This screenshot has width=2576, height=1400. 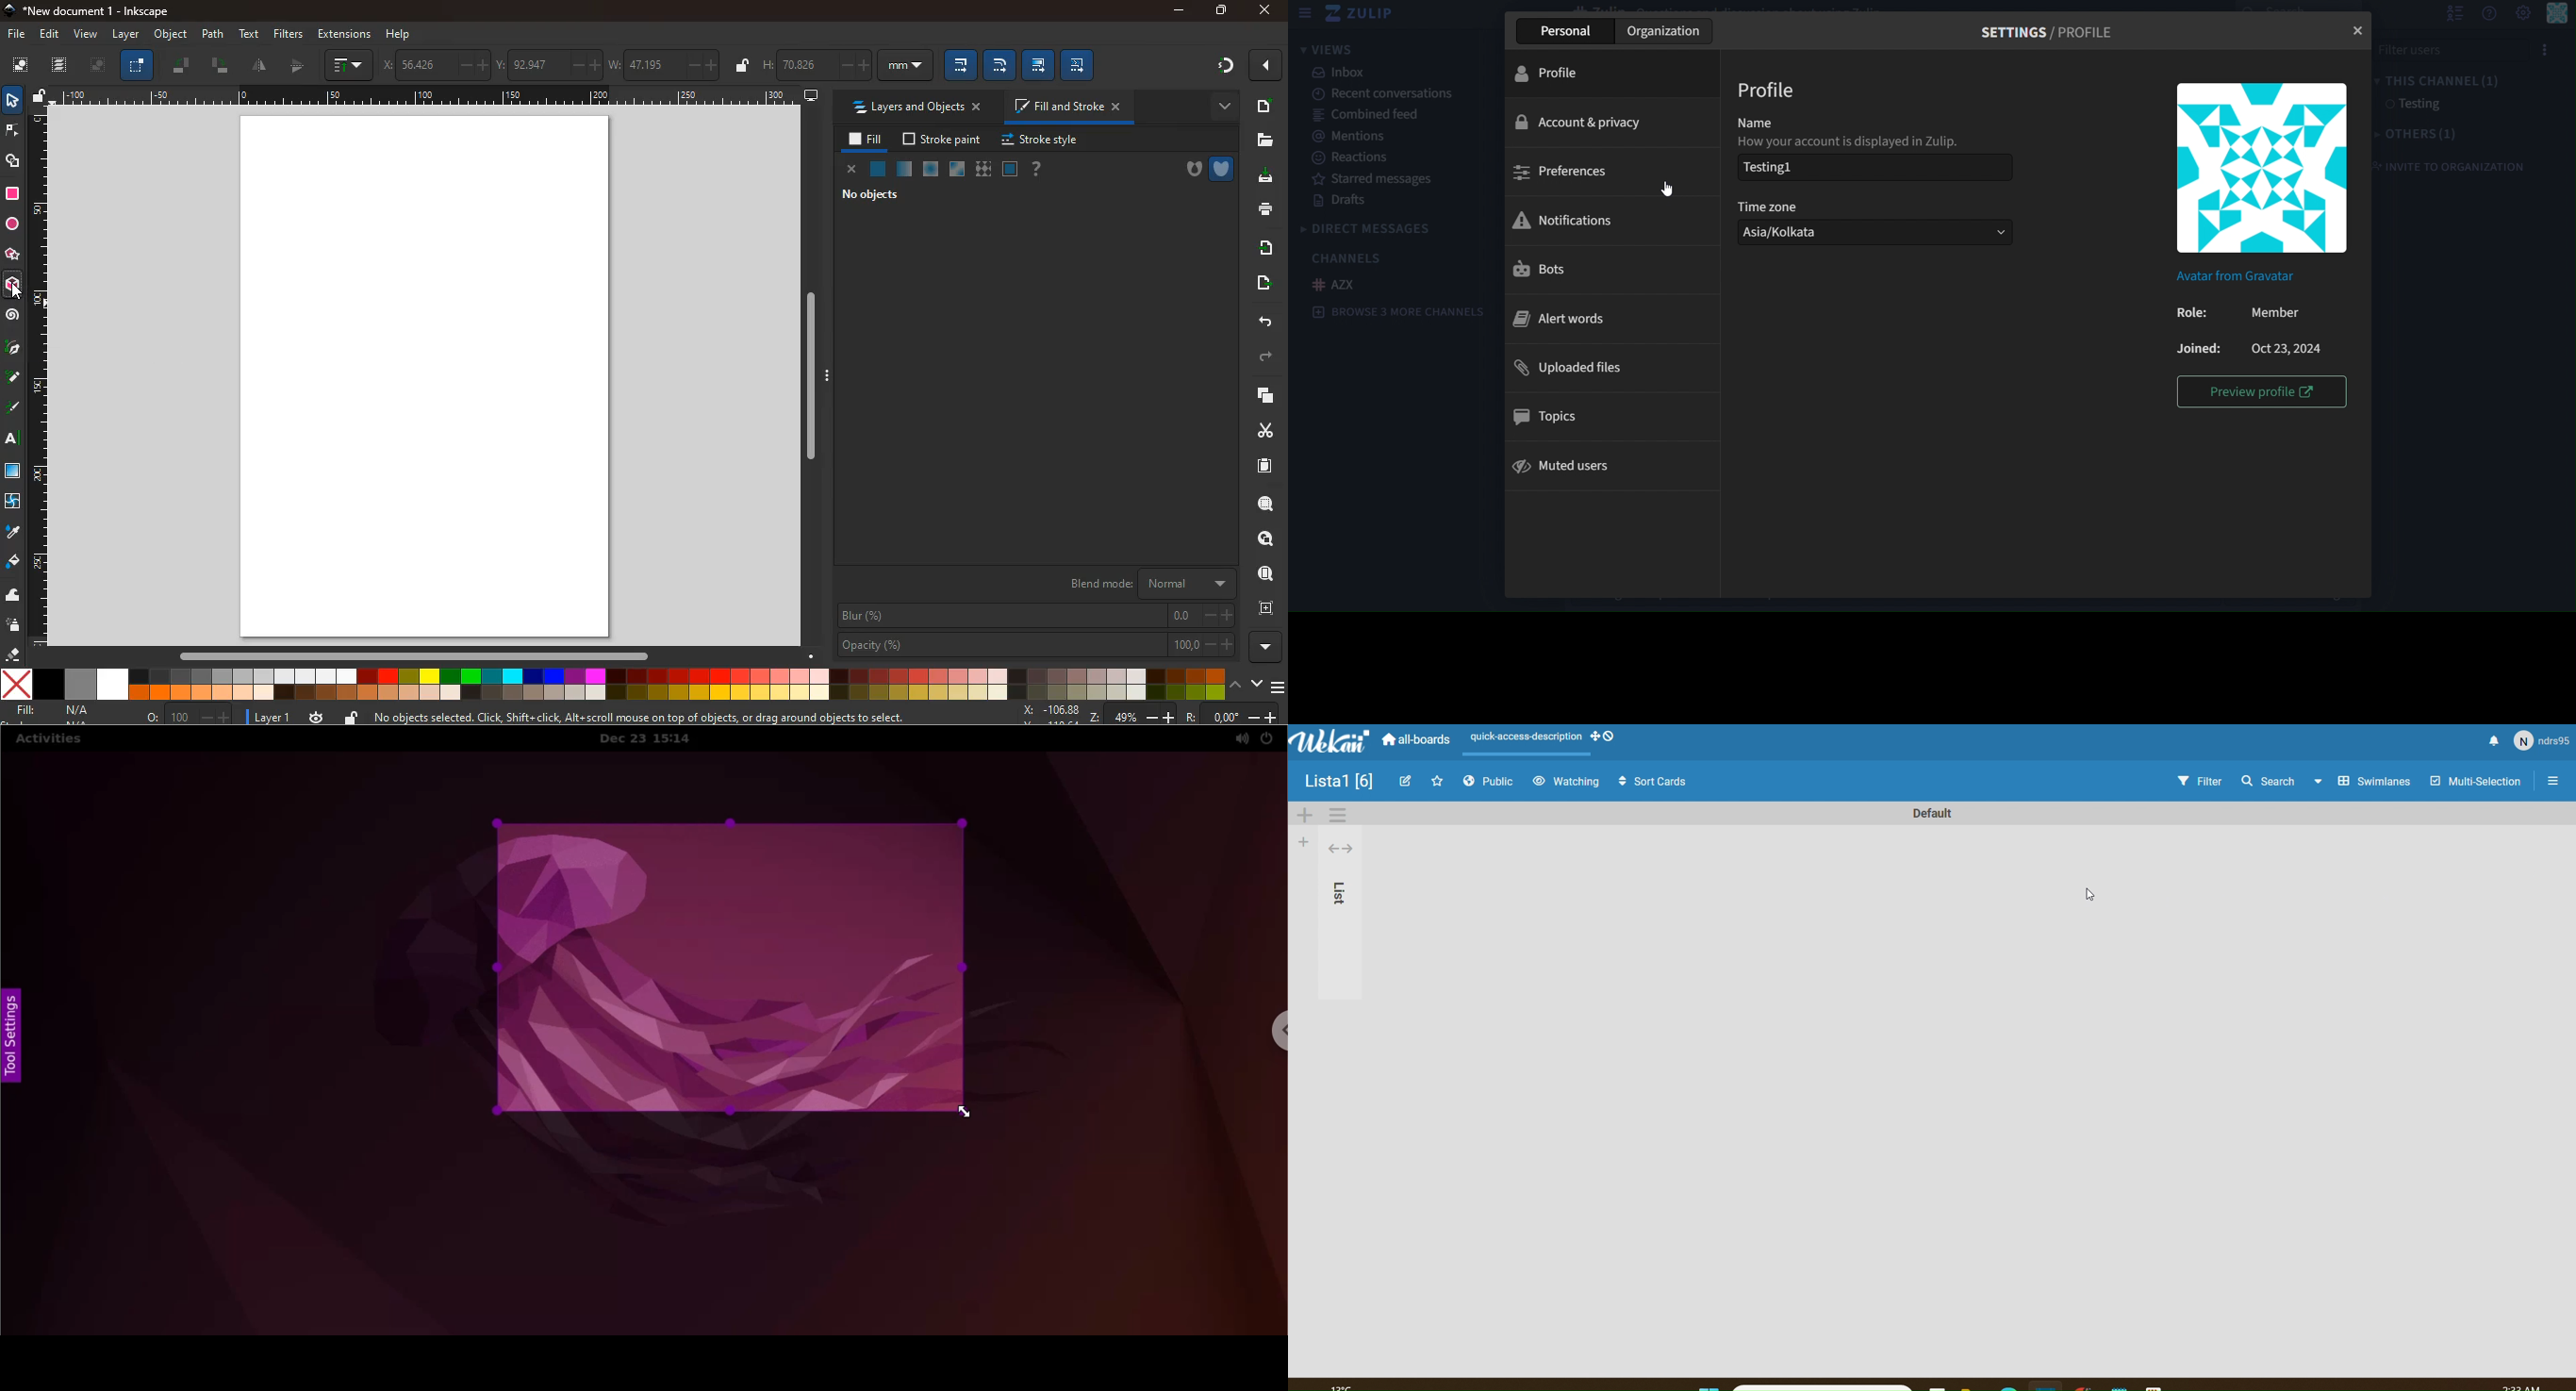 I want to click on path, so click(x=213, y=33).